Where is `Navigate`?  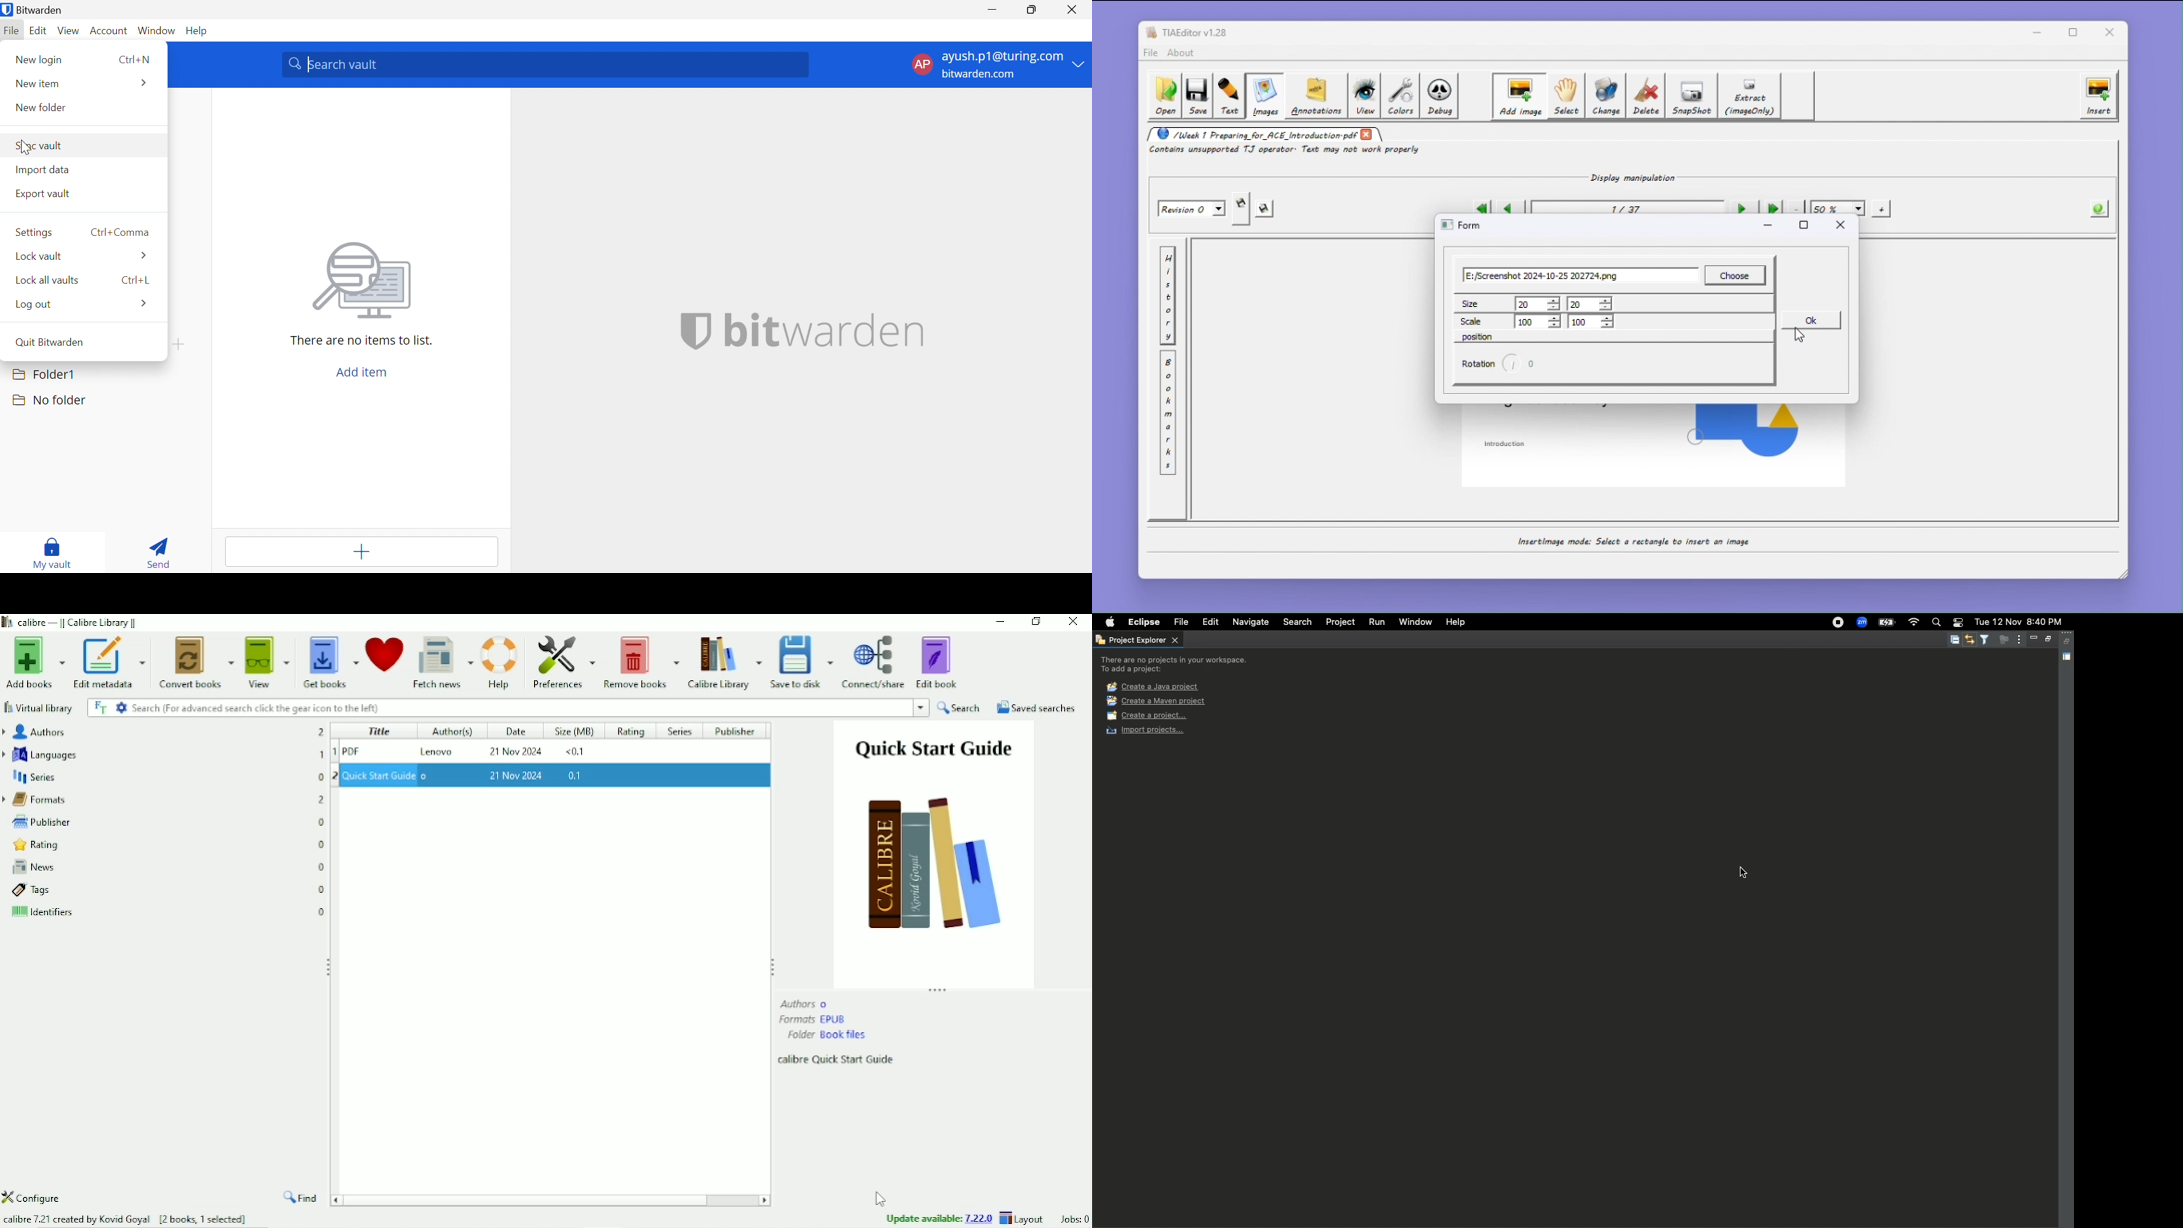 Navigate is located at coordinates (1250, 622).